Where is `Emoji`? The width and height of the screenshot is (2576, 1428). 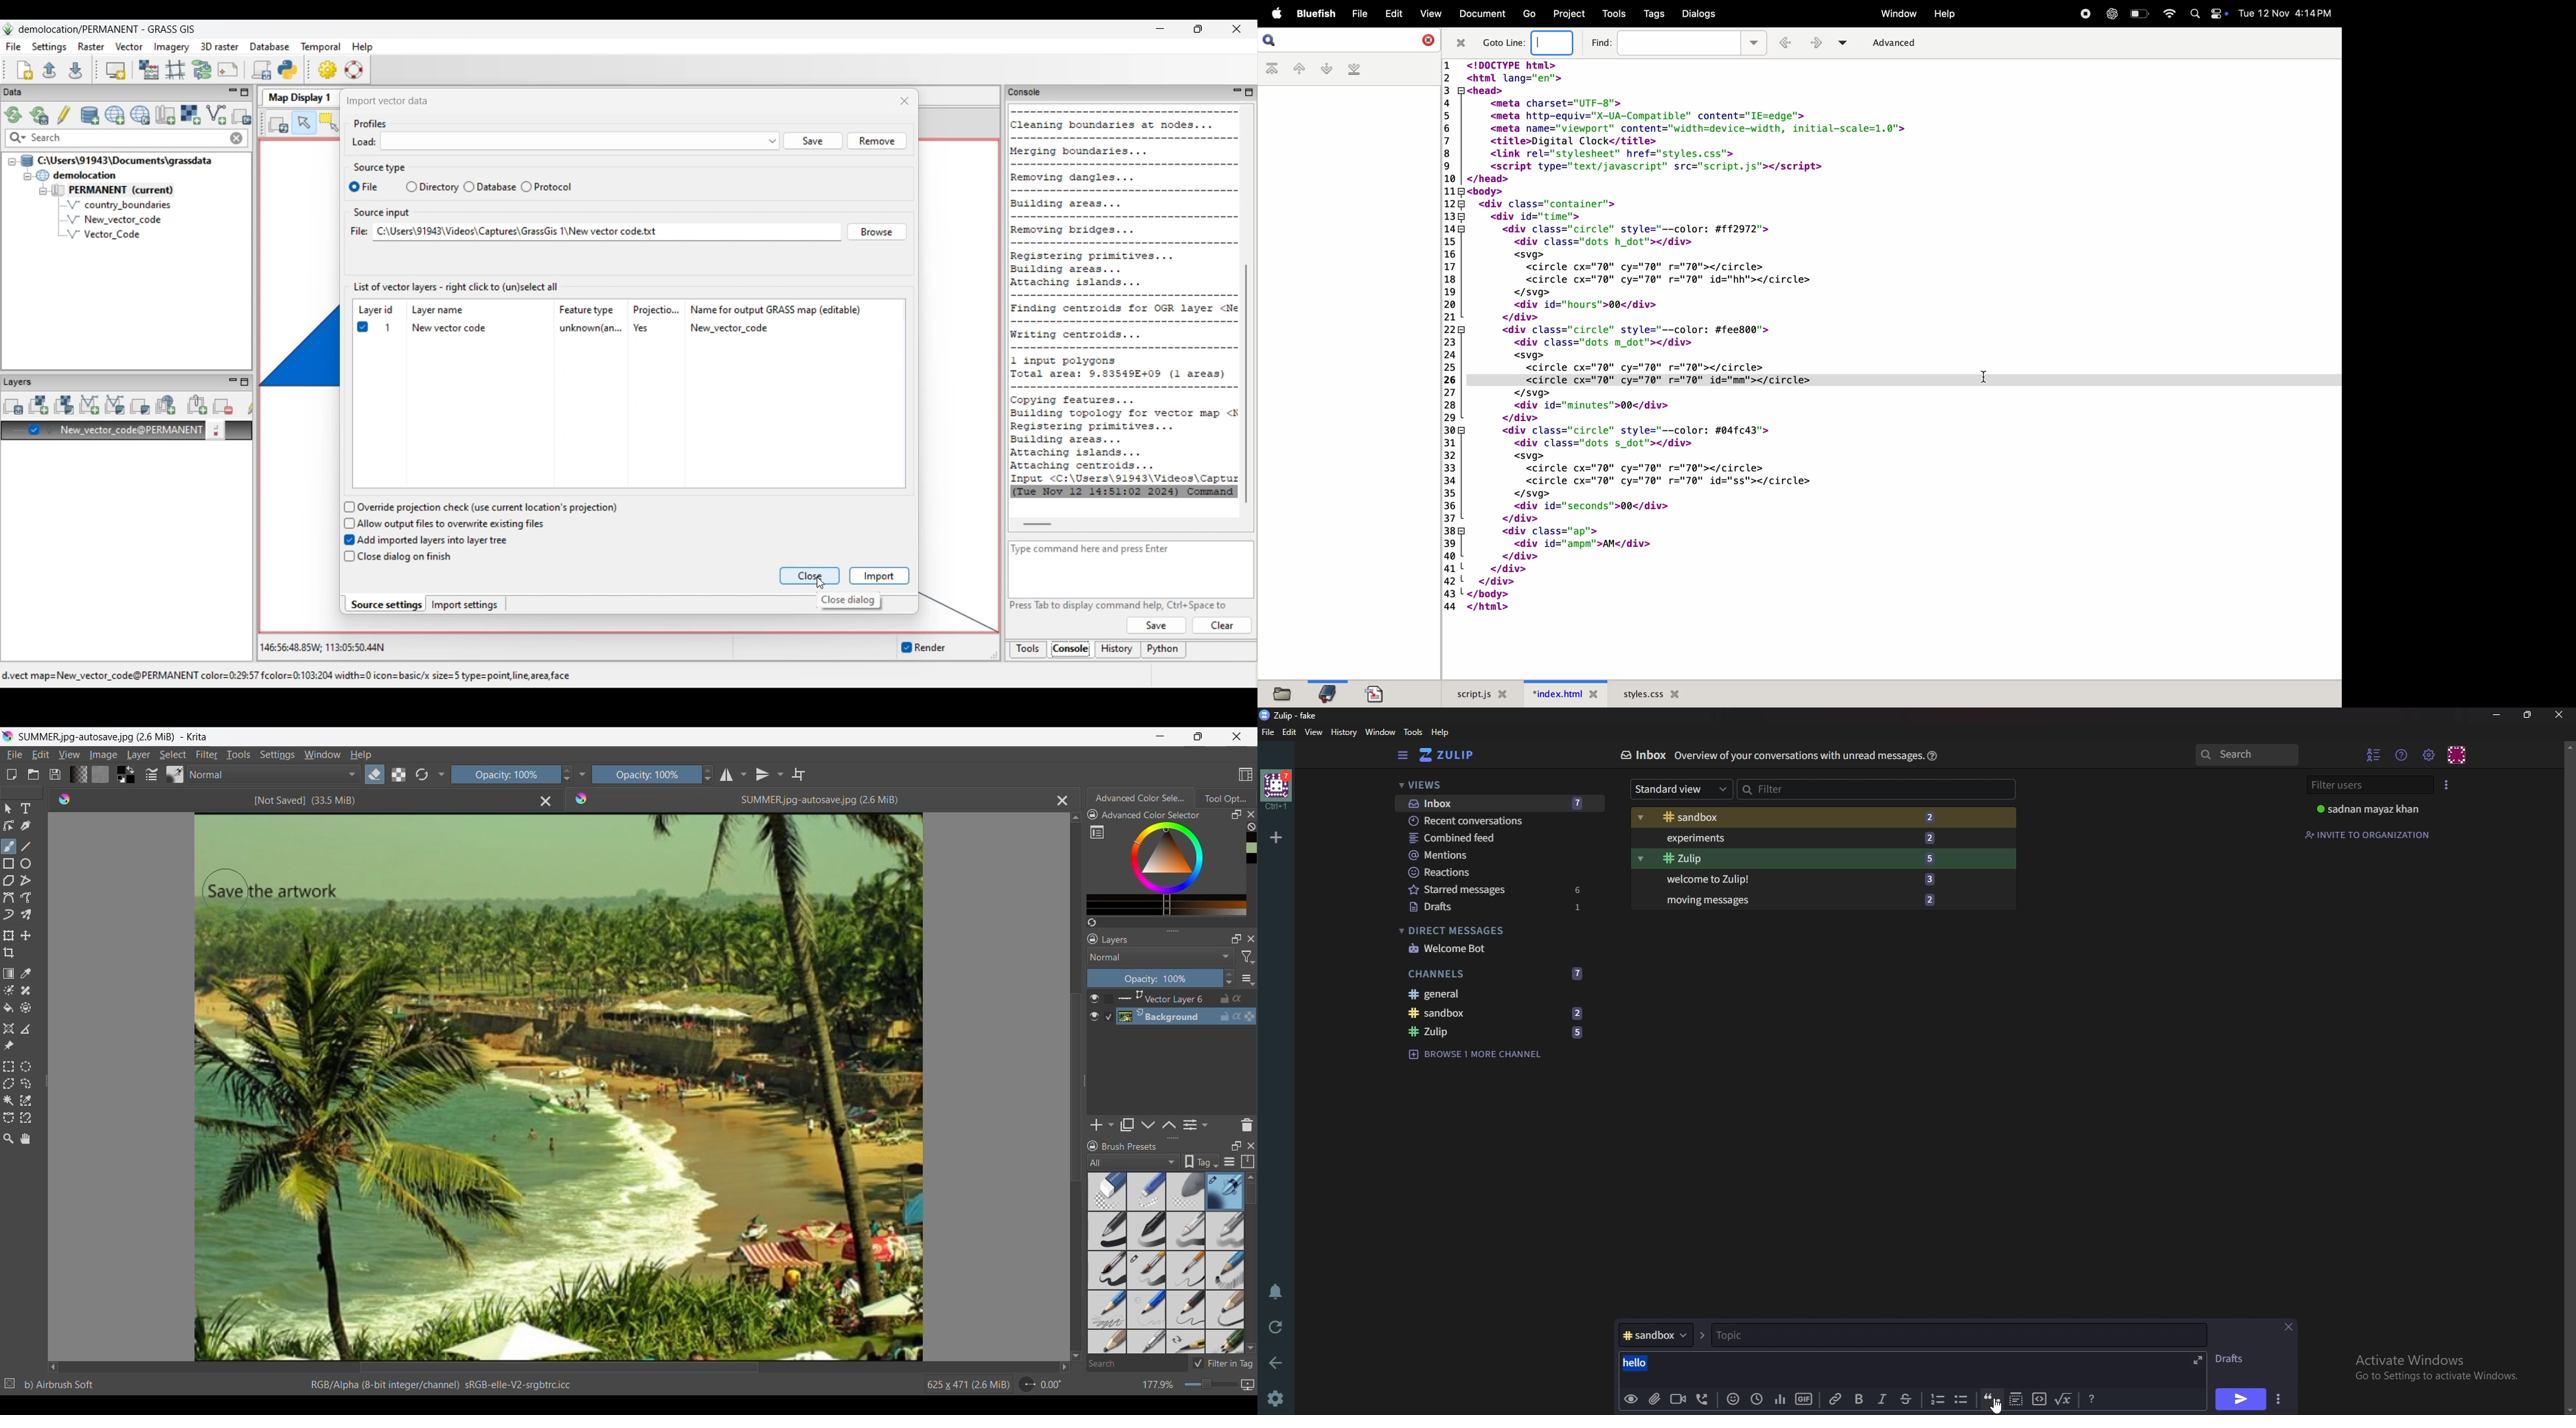
Emoji is located at coordinates (1734, 1399).